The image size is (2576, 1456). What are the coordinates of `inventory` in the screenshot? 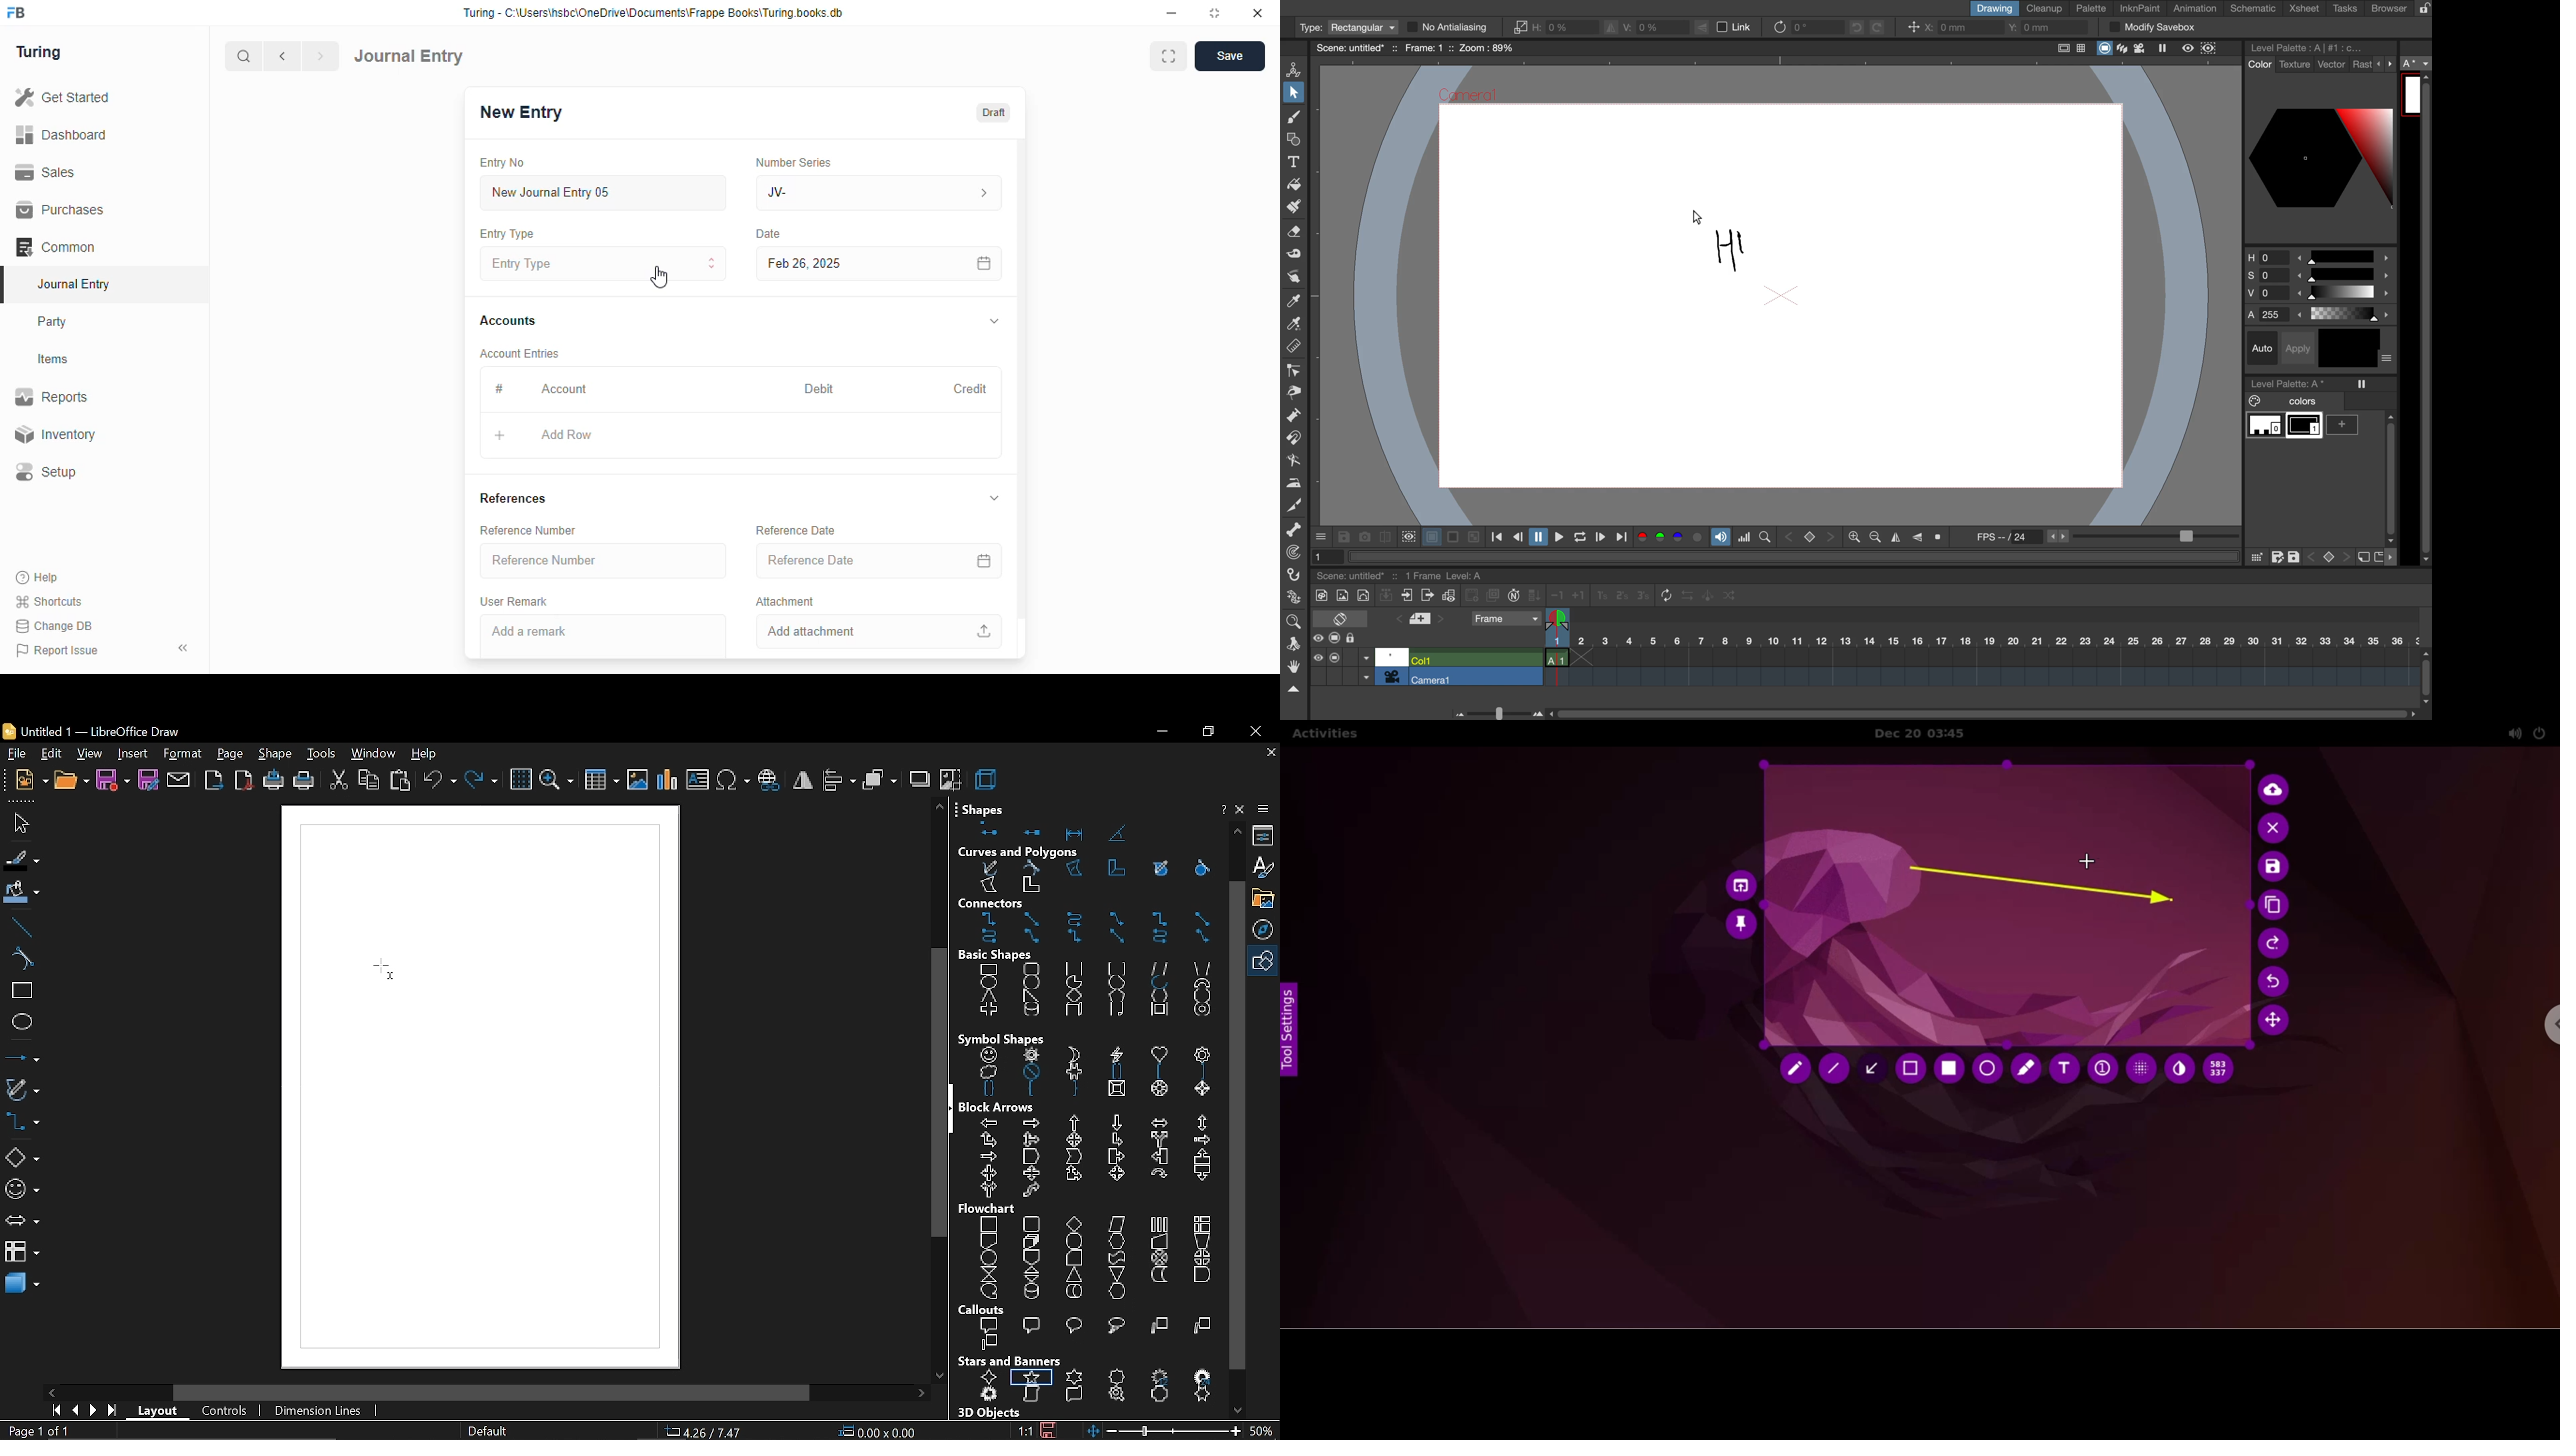 It's located at (54, 435).